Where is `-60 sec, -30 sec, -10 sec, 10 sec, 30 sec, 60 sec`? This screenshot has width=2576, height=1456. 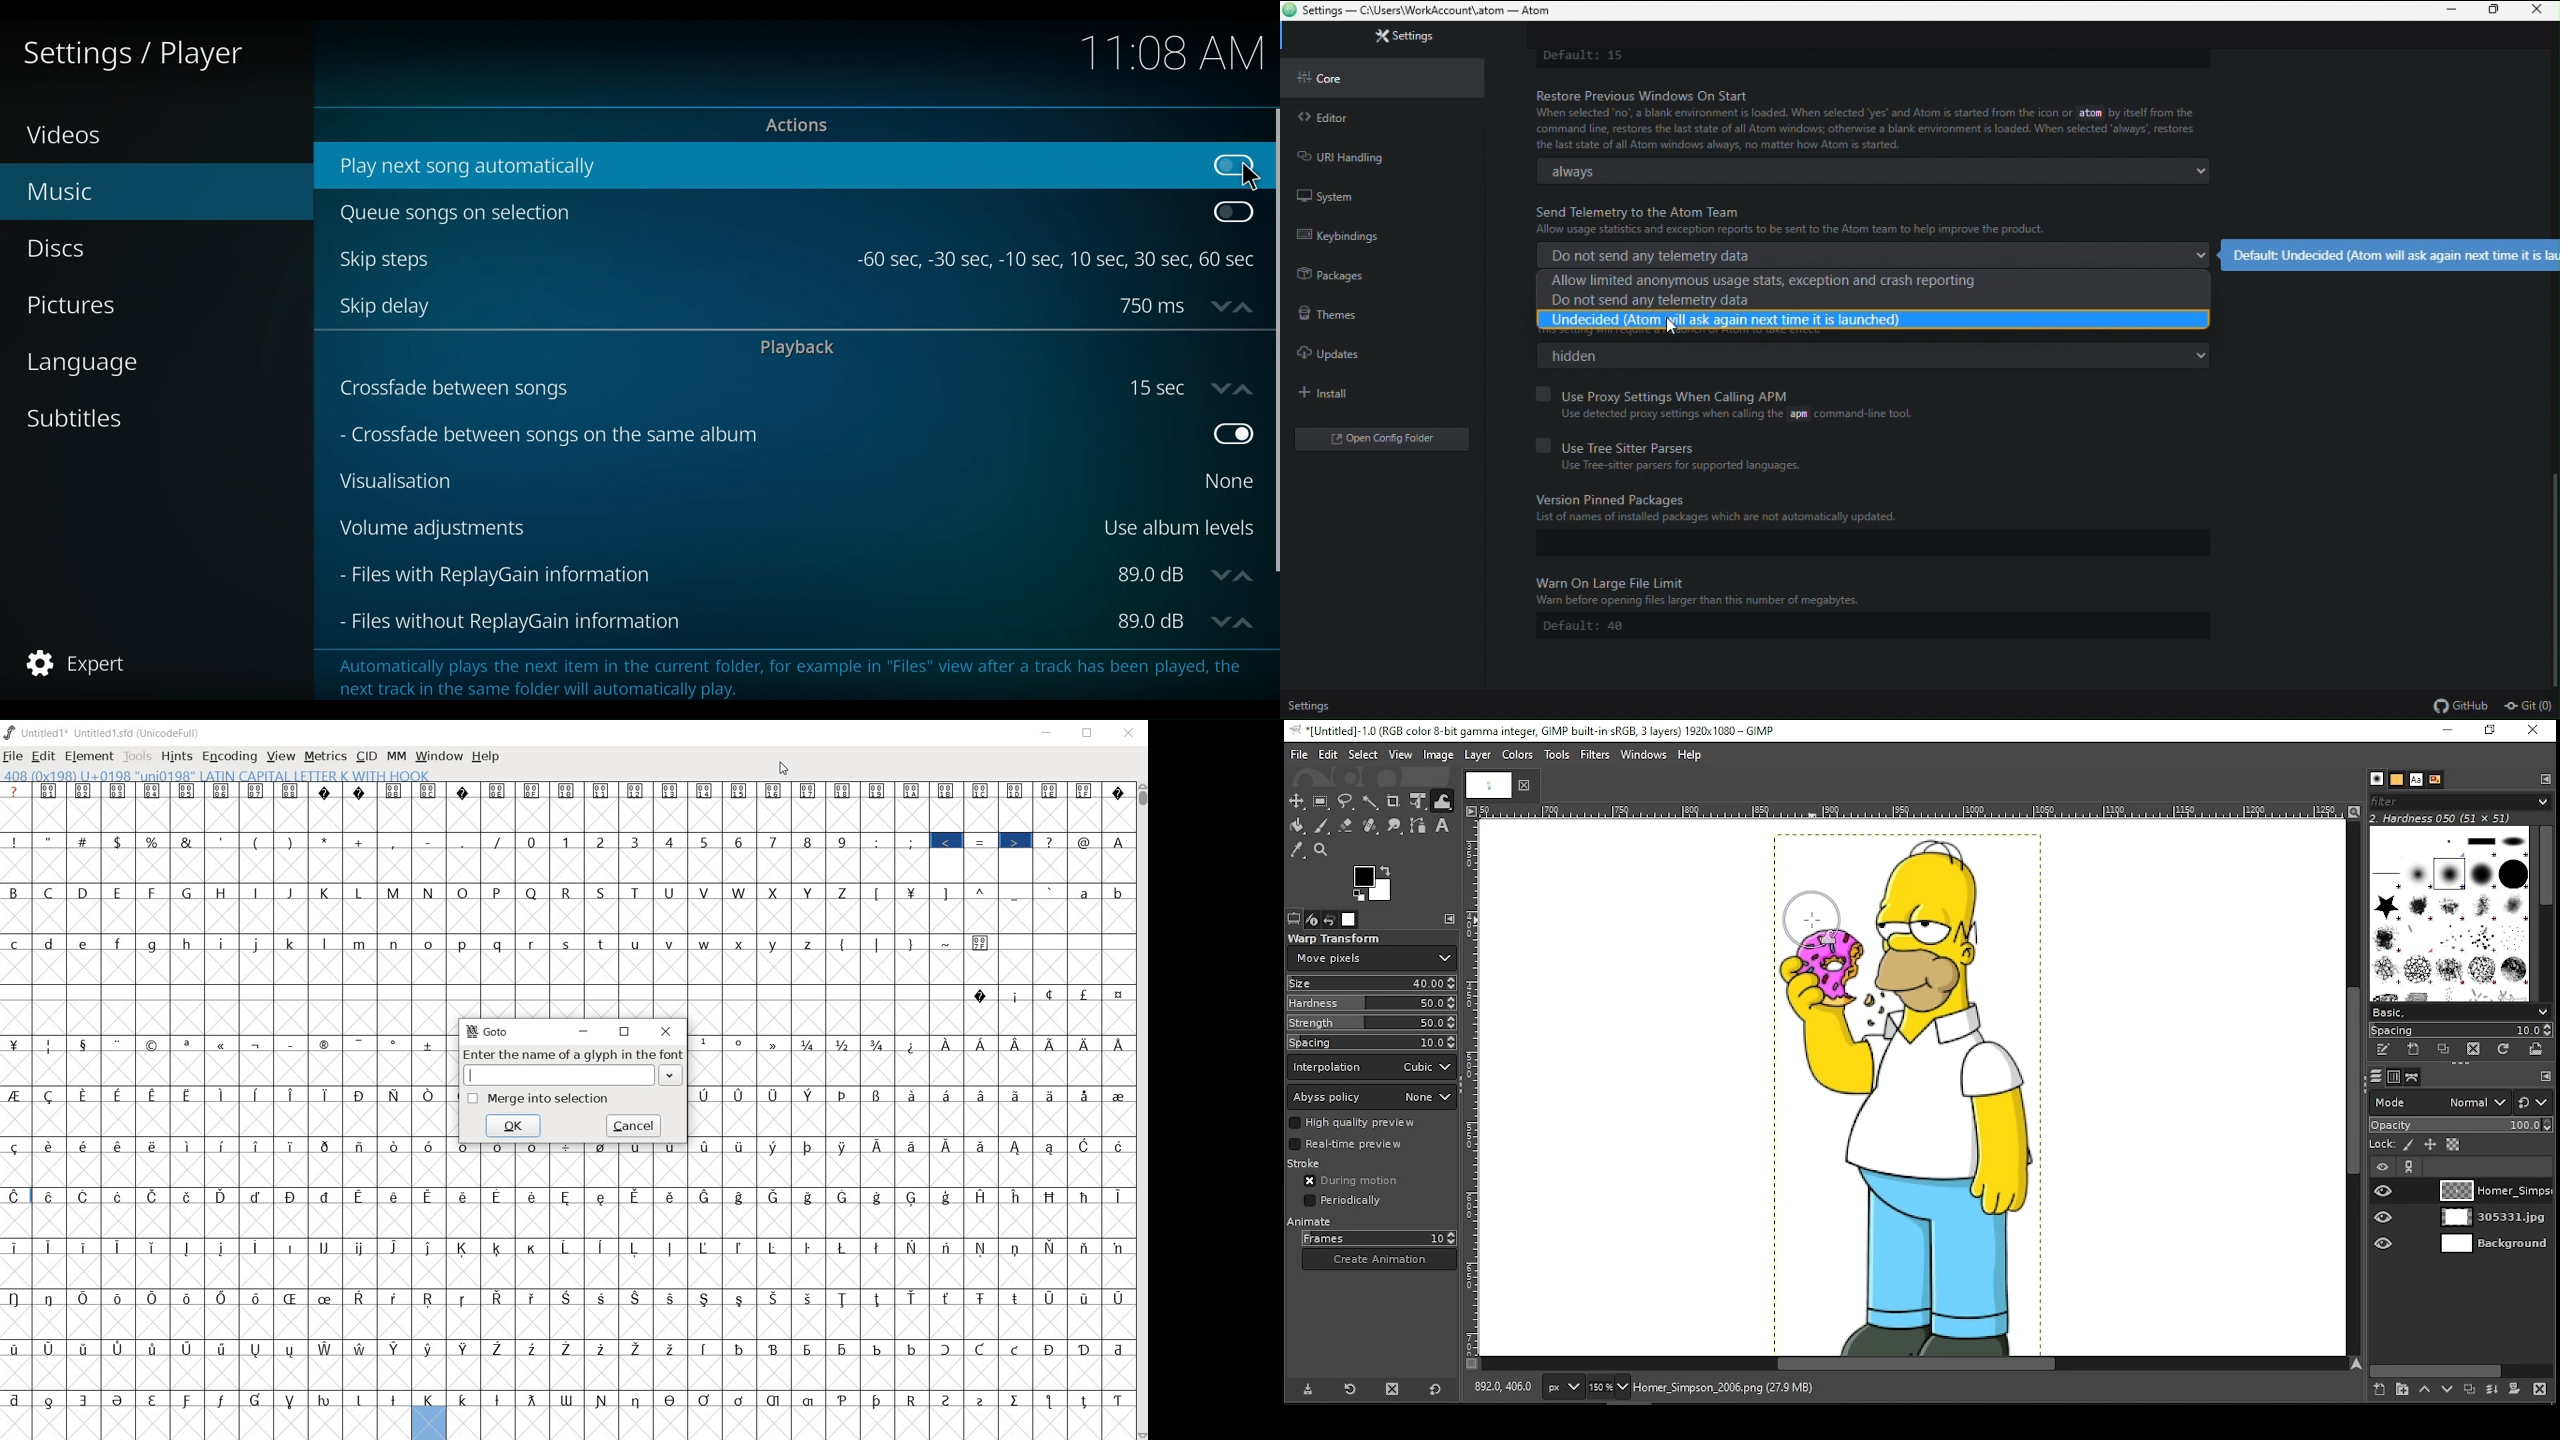 -60 sec, -30 sec, -10 sec, 10 sec, 30 sec, 60 sec is located at coordinates (1057, 261).